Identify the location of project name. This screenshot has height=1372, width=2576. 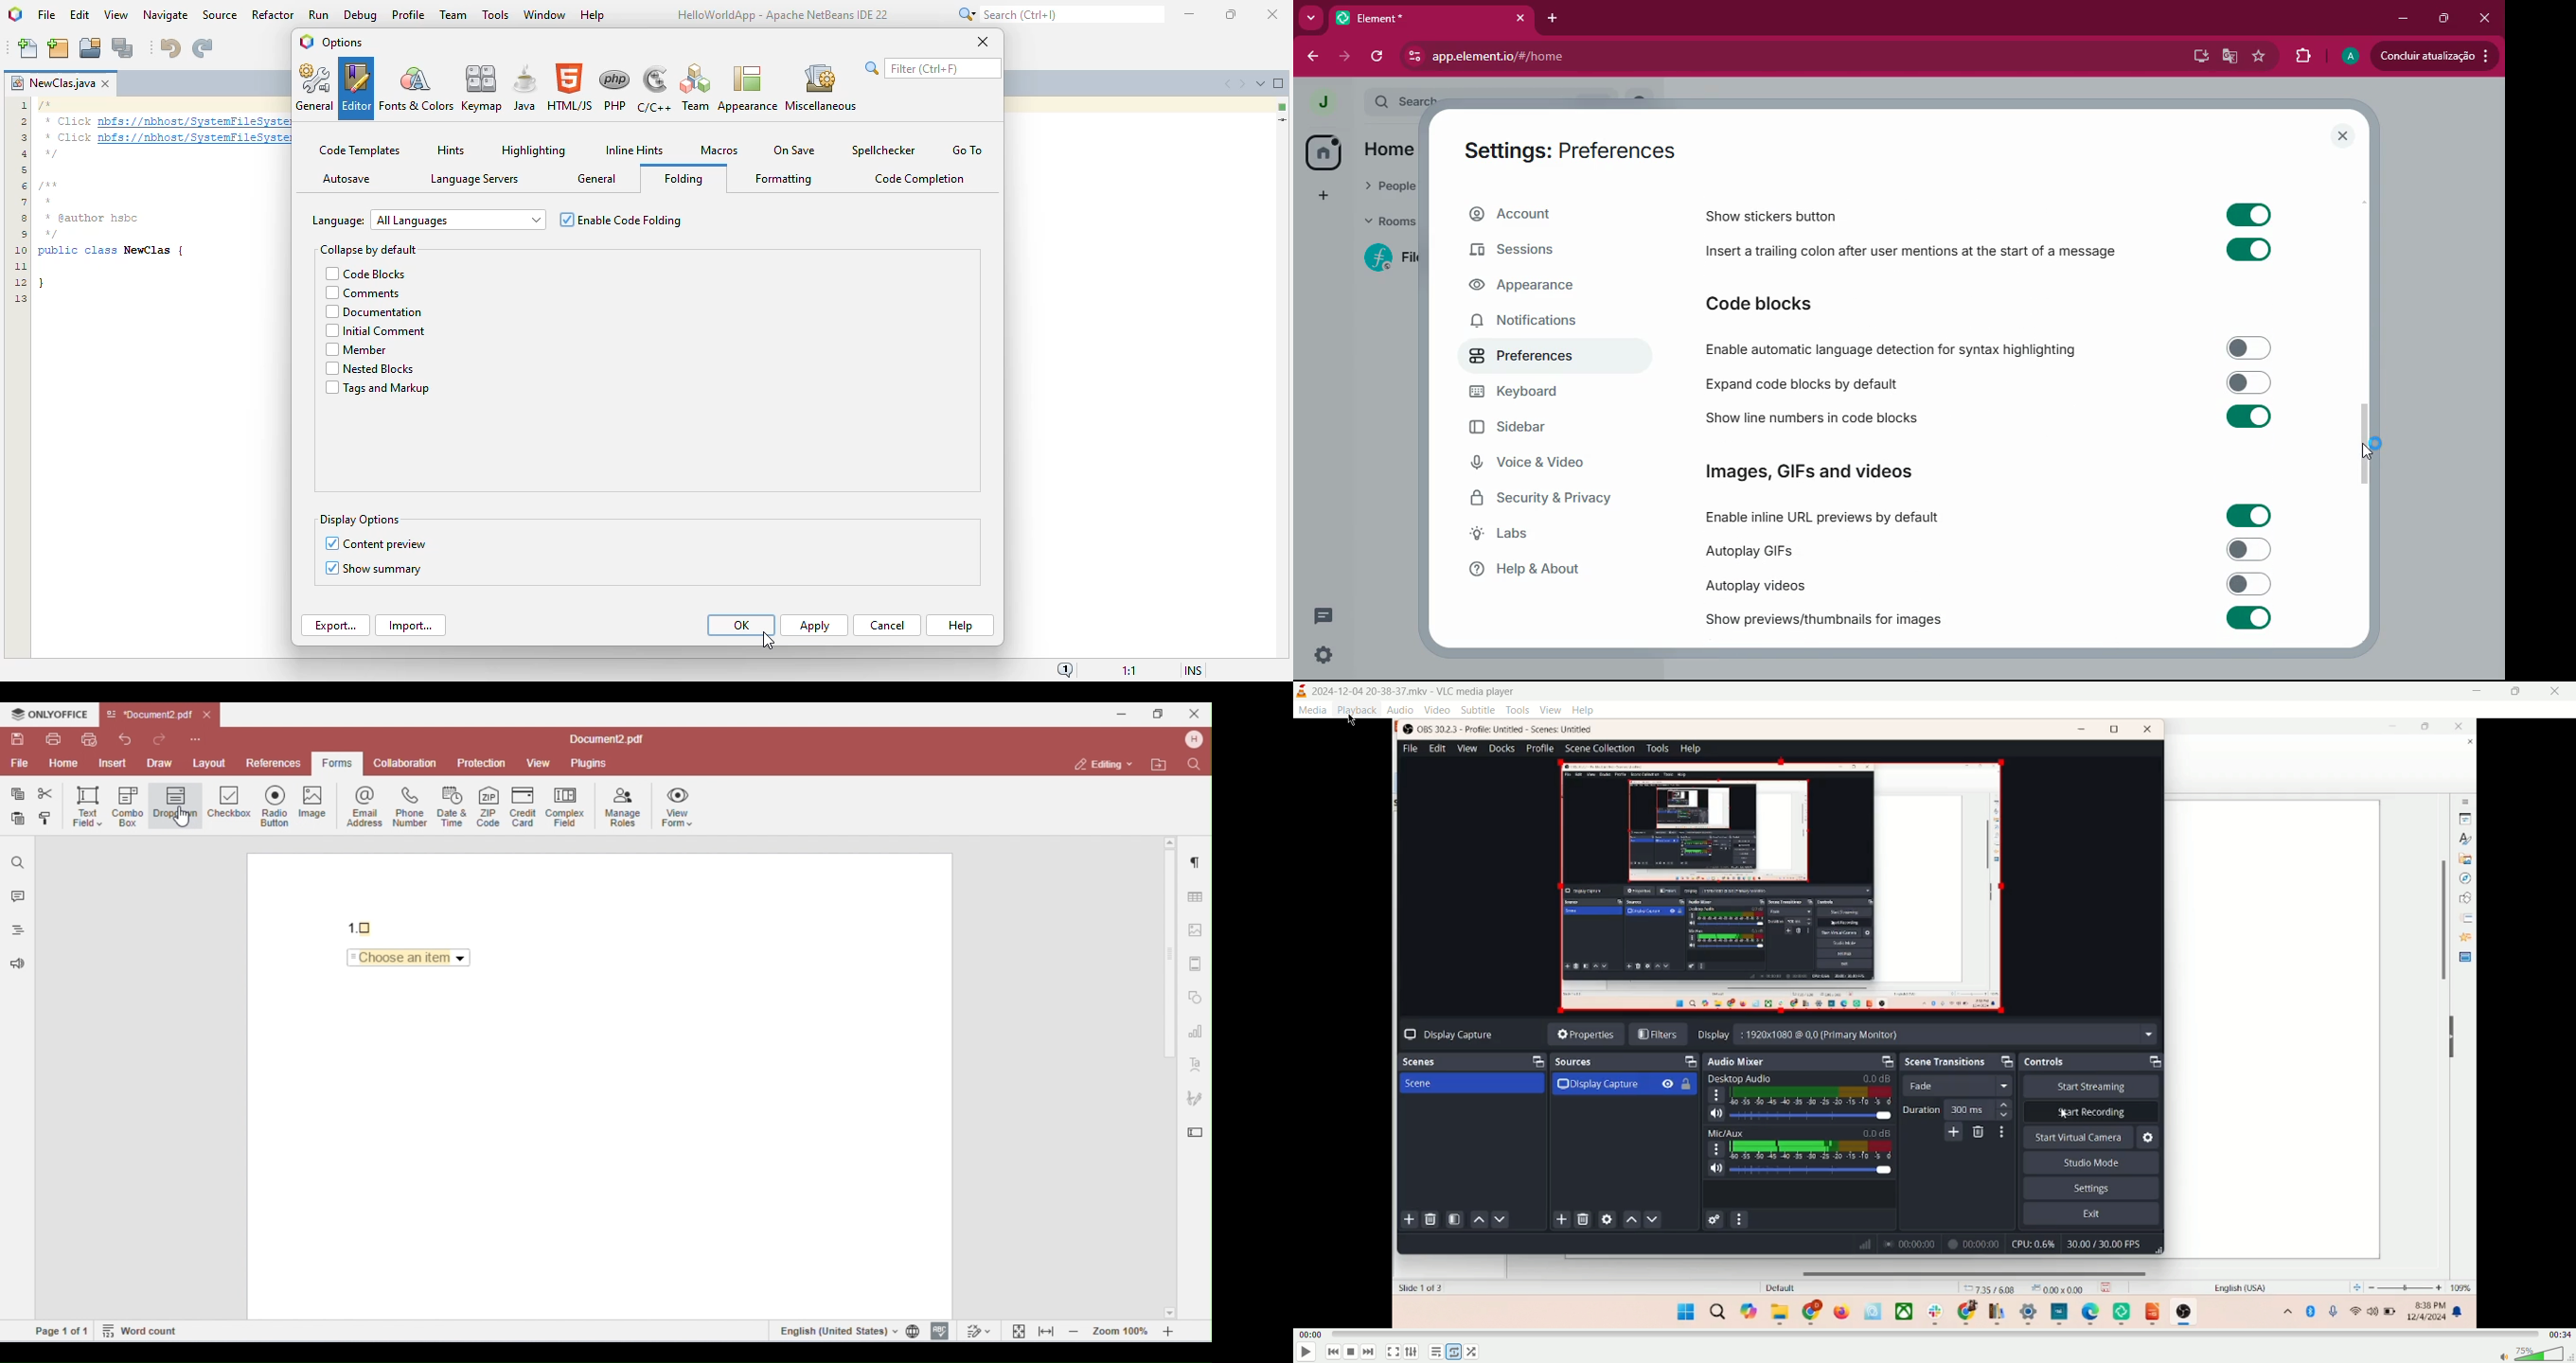
(52, 83).